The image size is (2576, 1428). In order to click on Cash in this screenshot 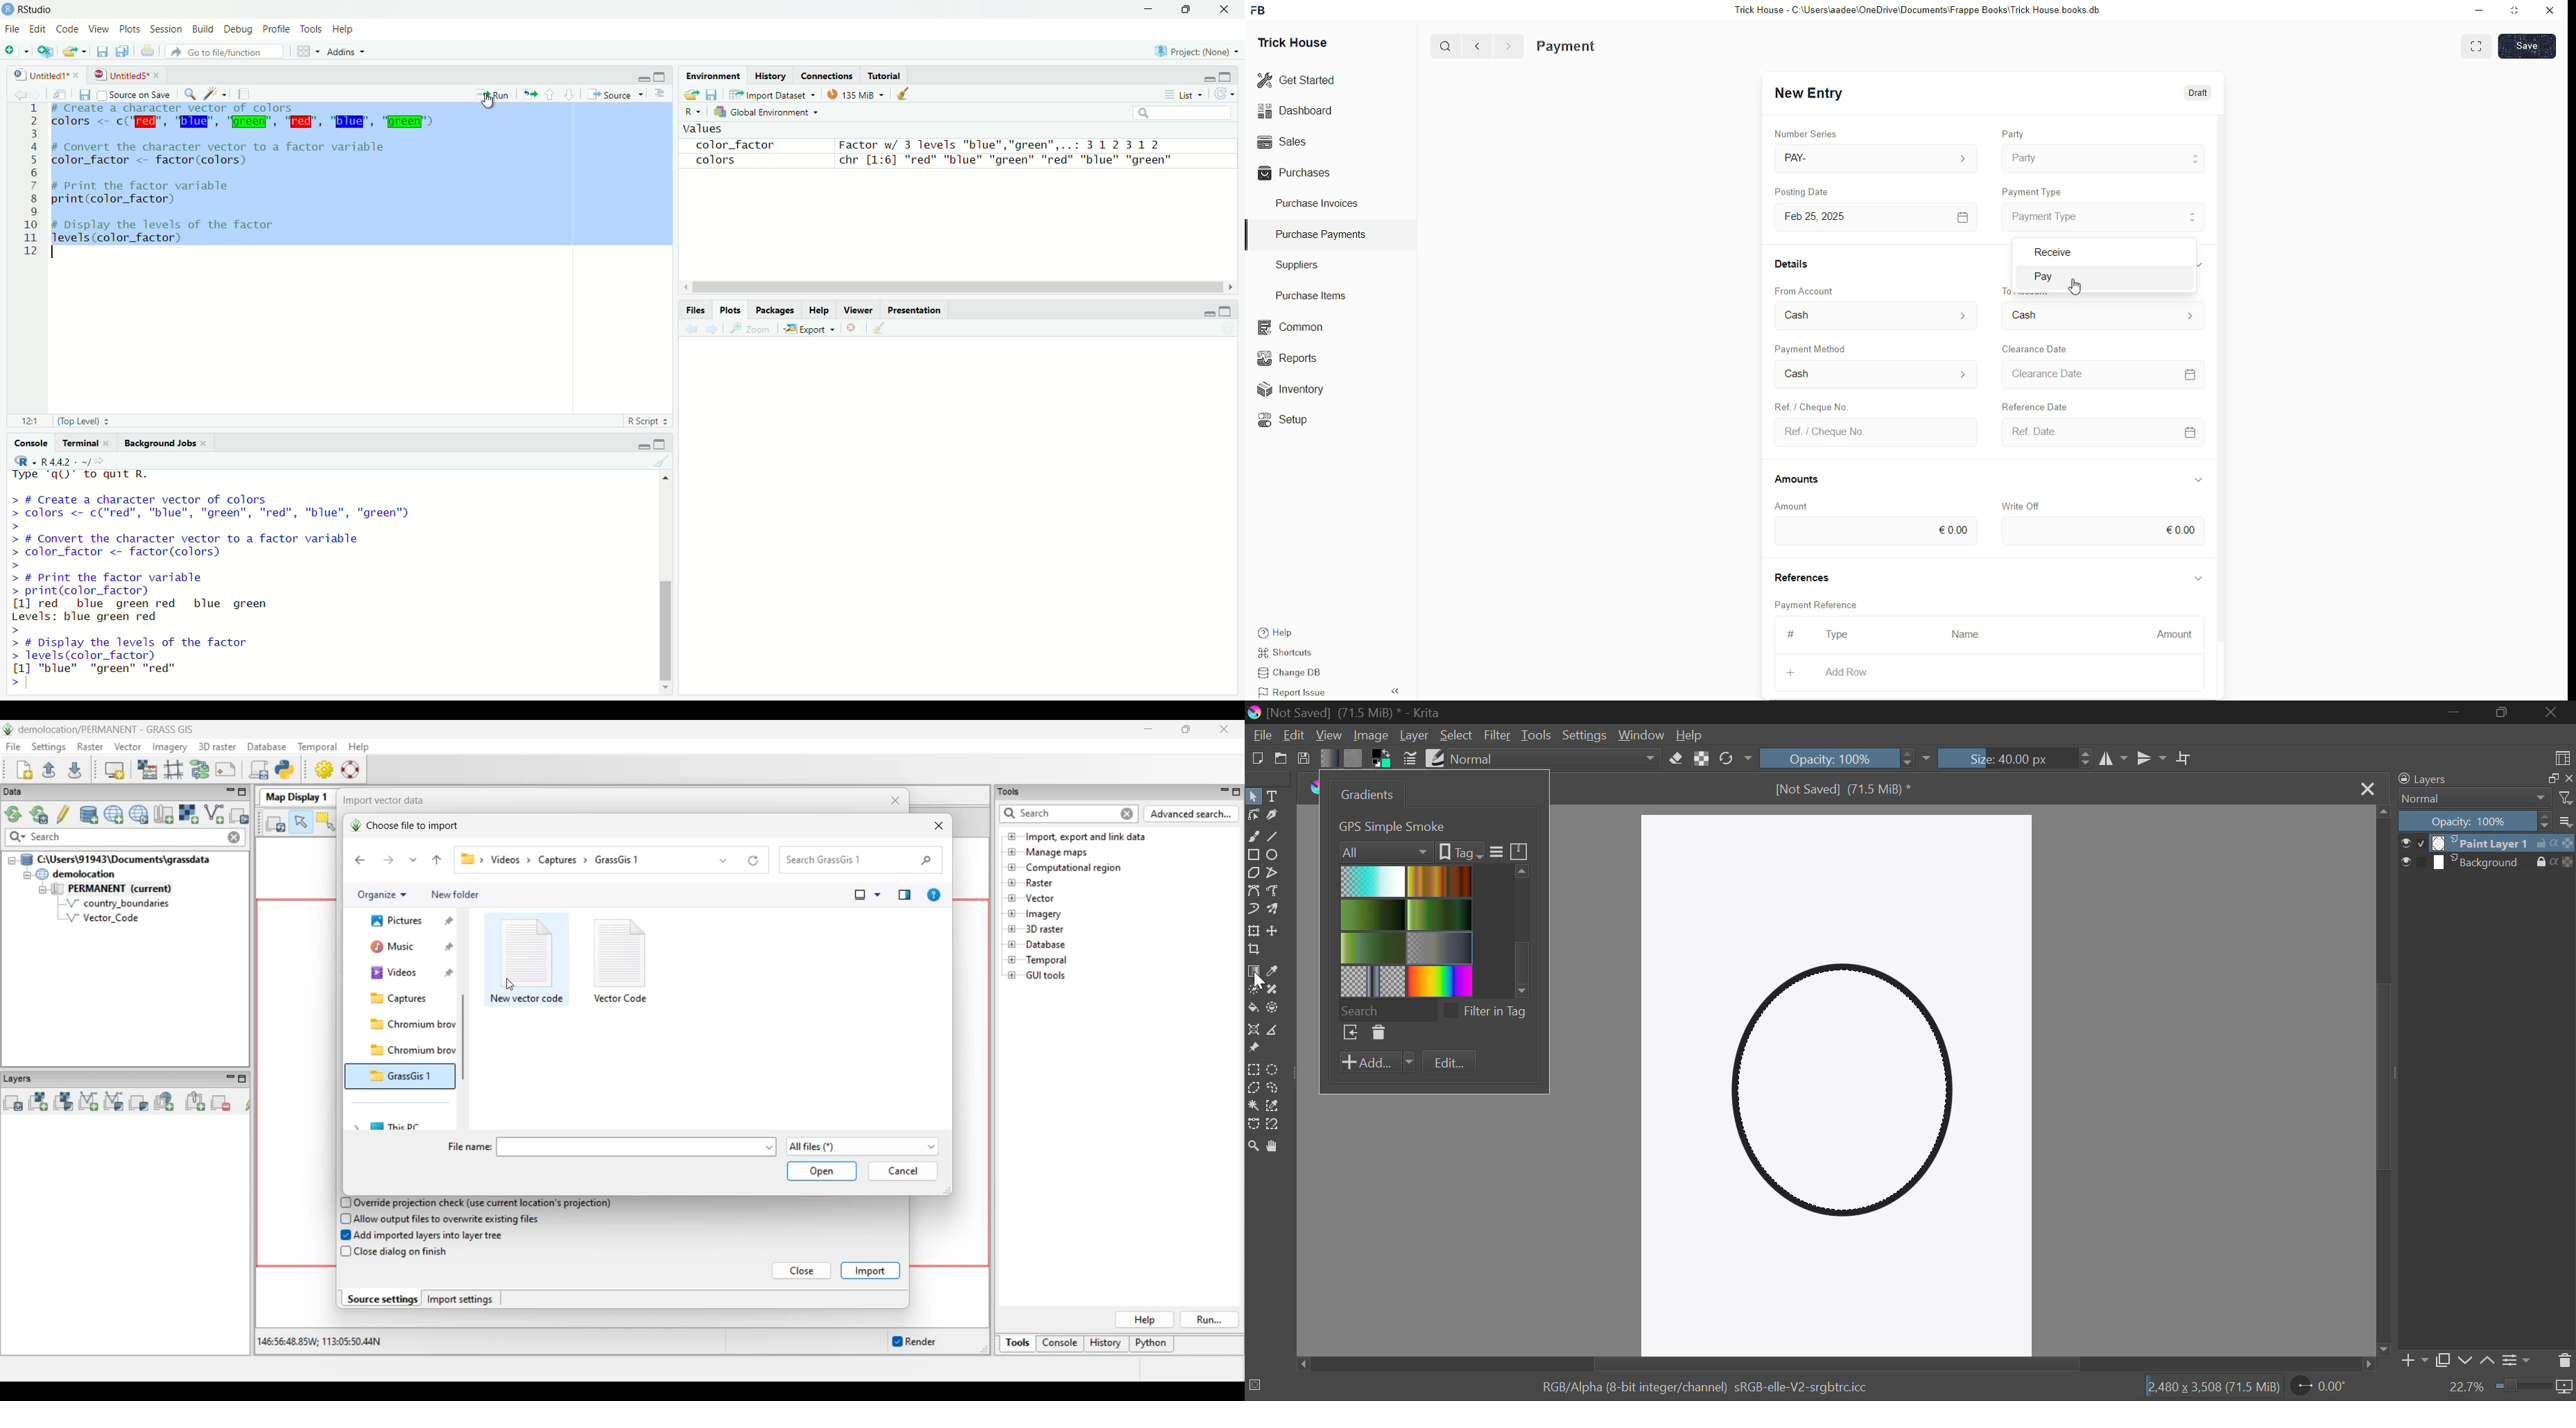, I will do `click(1802, 373)`.